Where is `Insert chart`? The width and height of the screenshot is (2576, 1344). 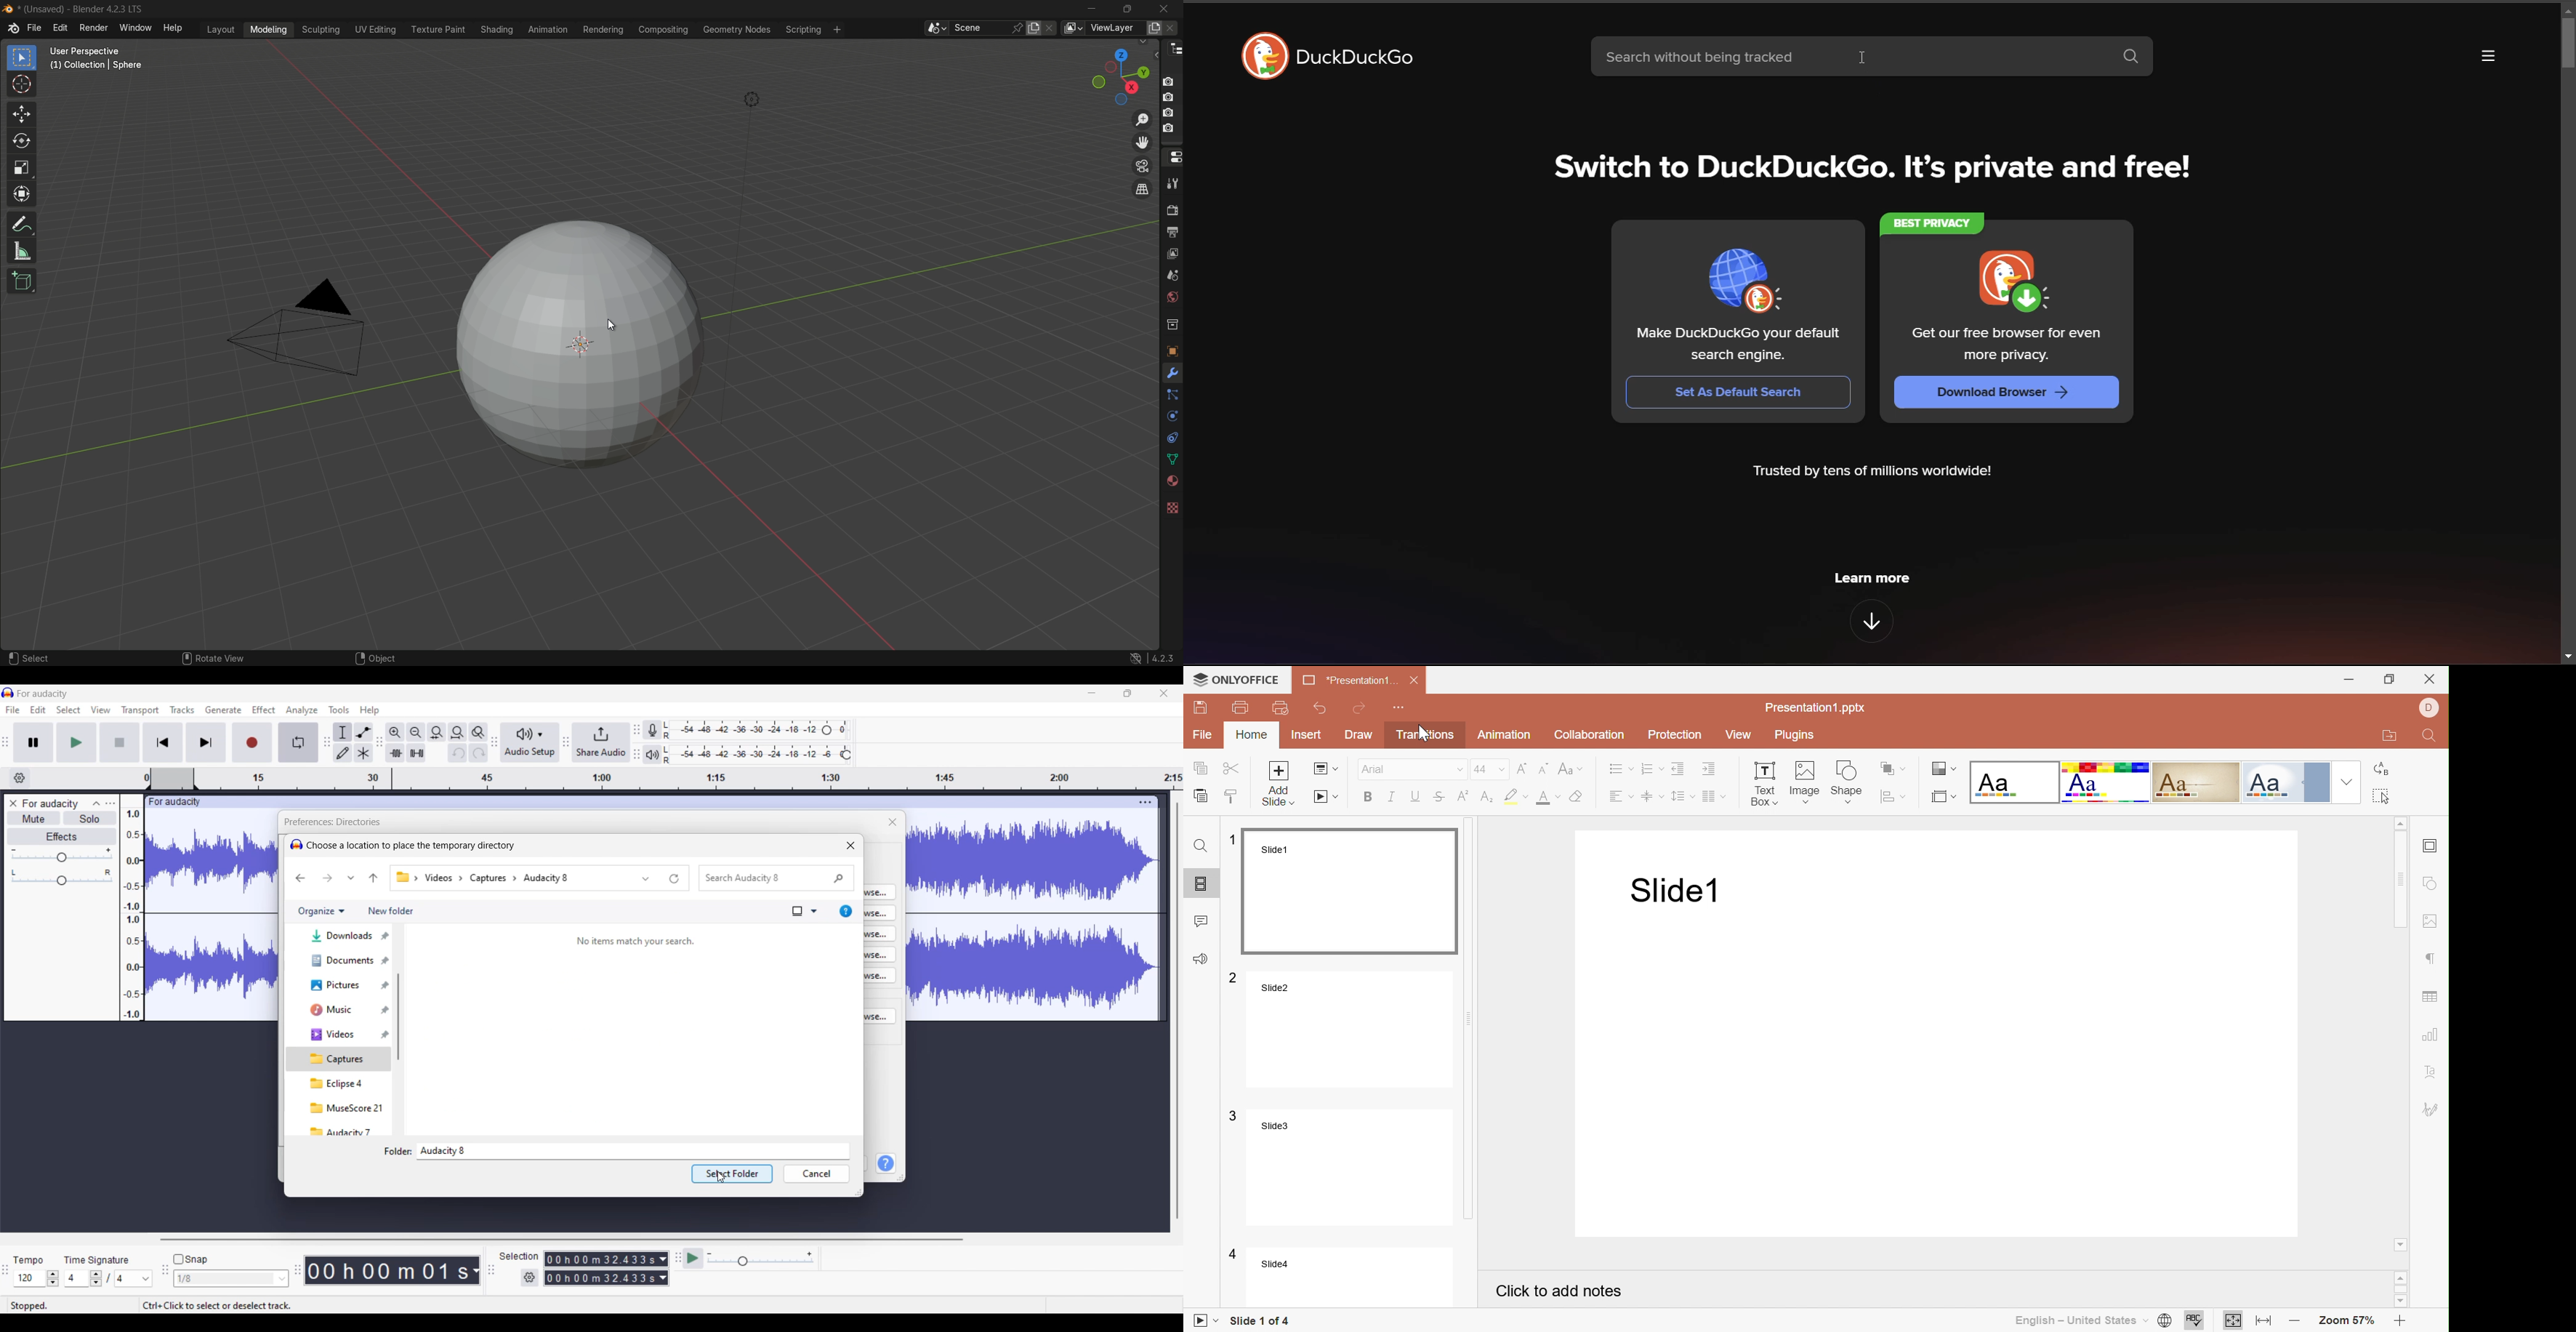
Insert chart is located at coordinates (2432, 1035).